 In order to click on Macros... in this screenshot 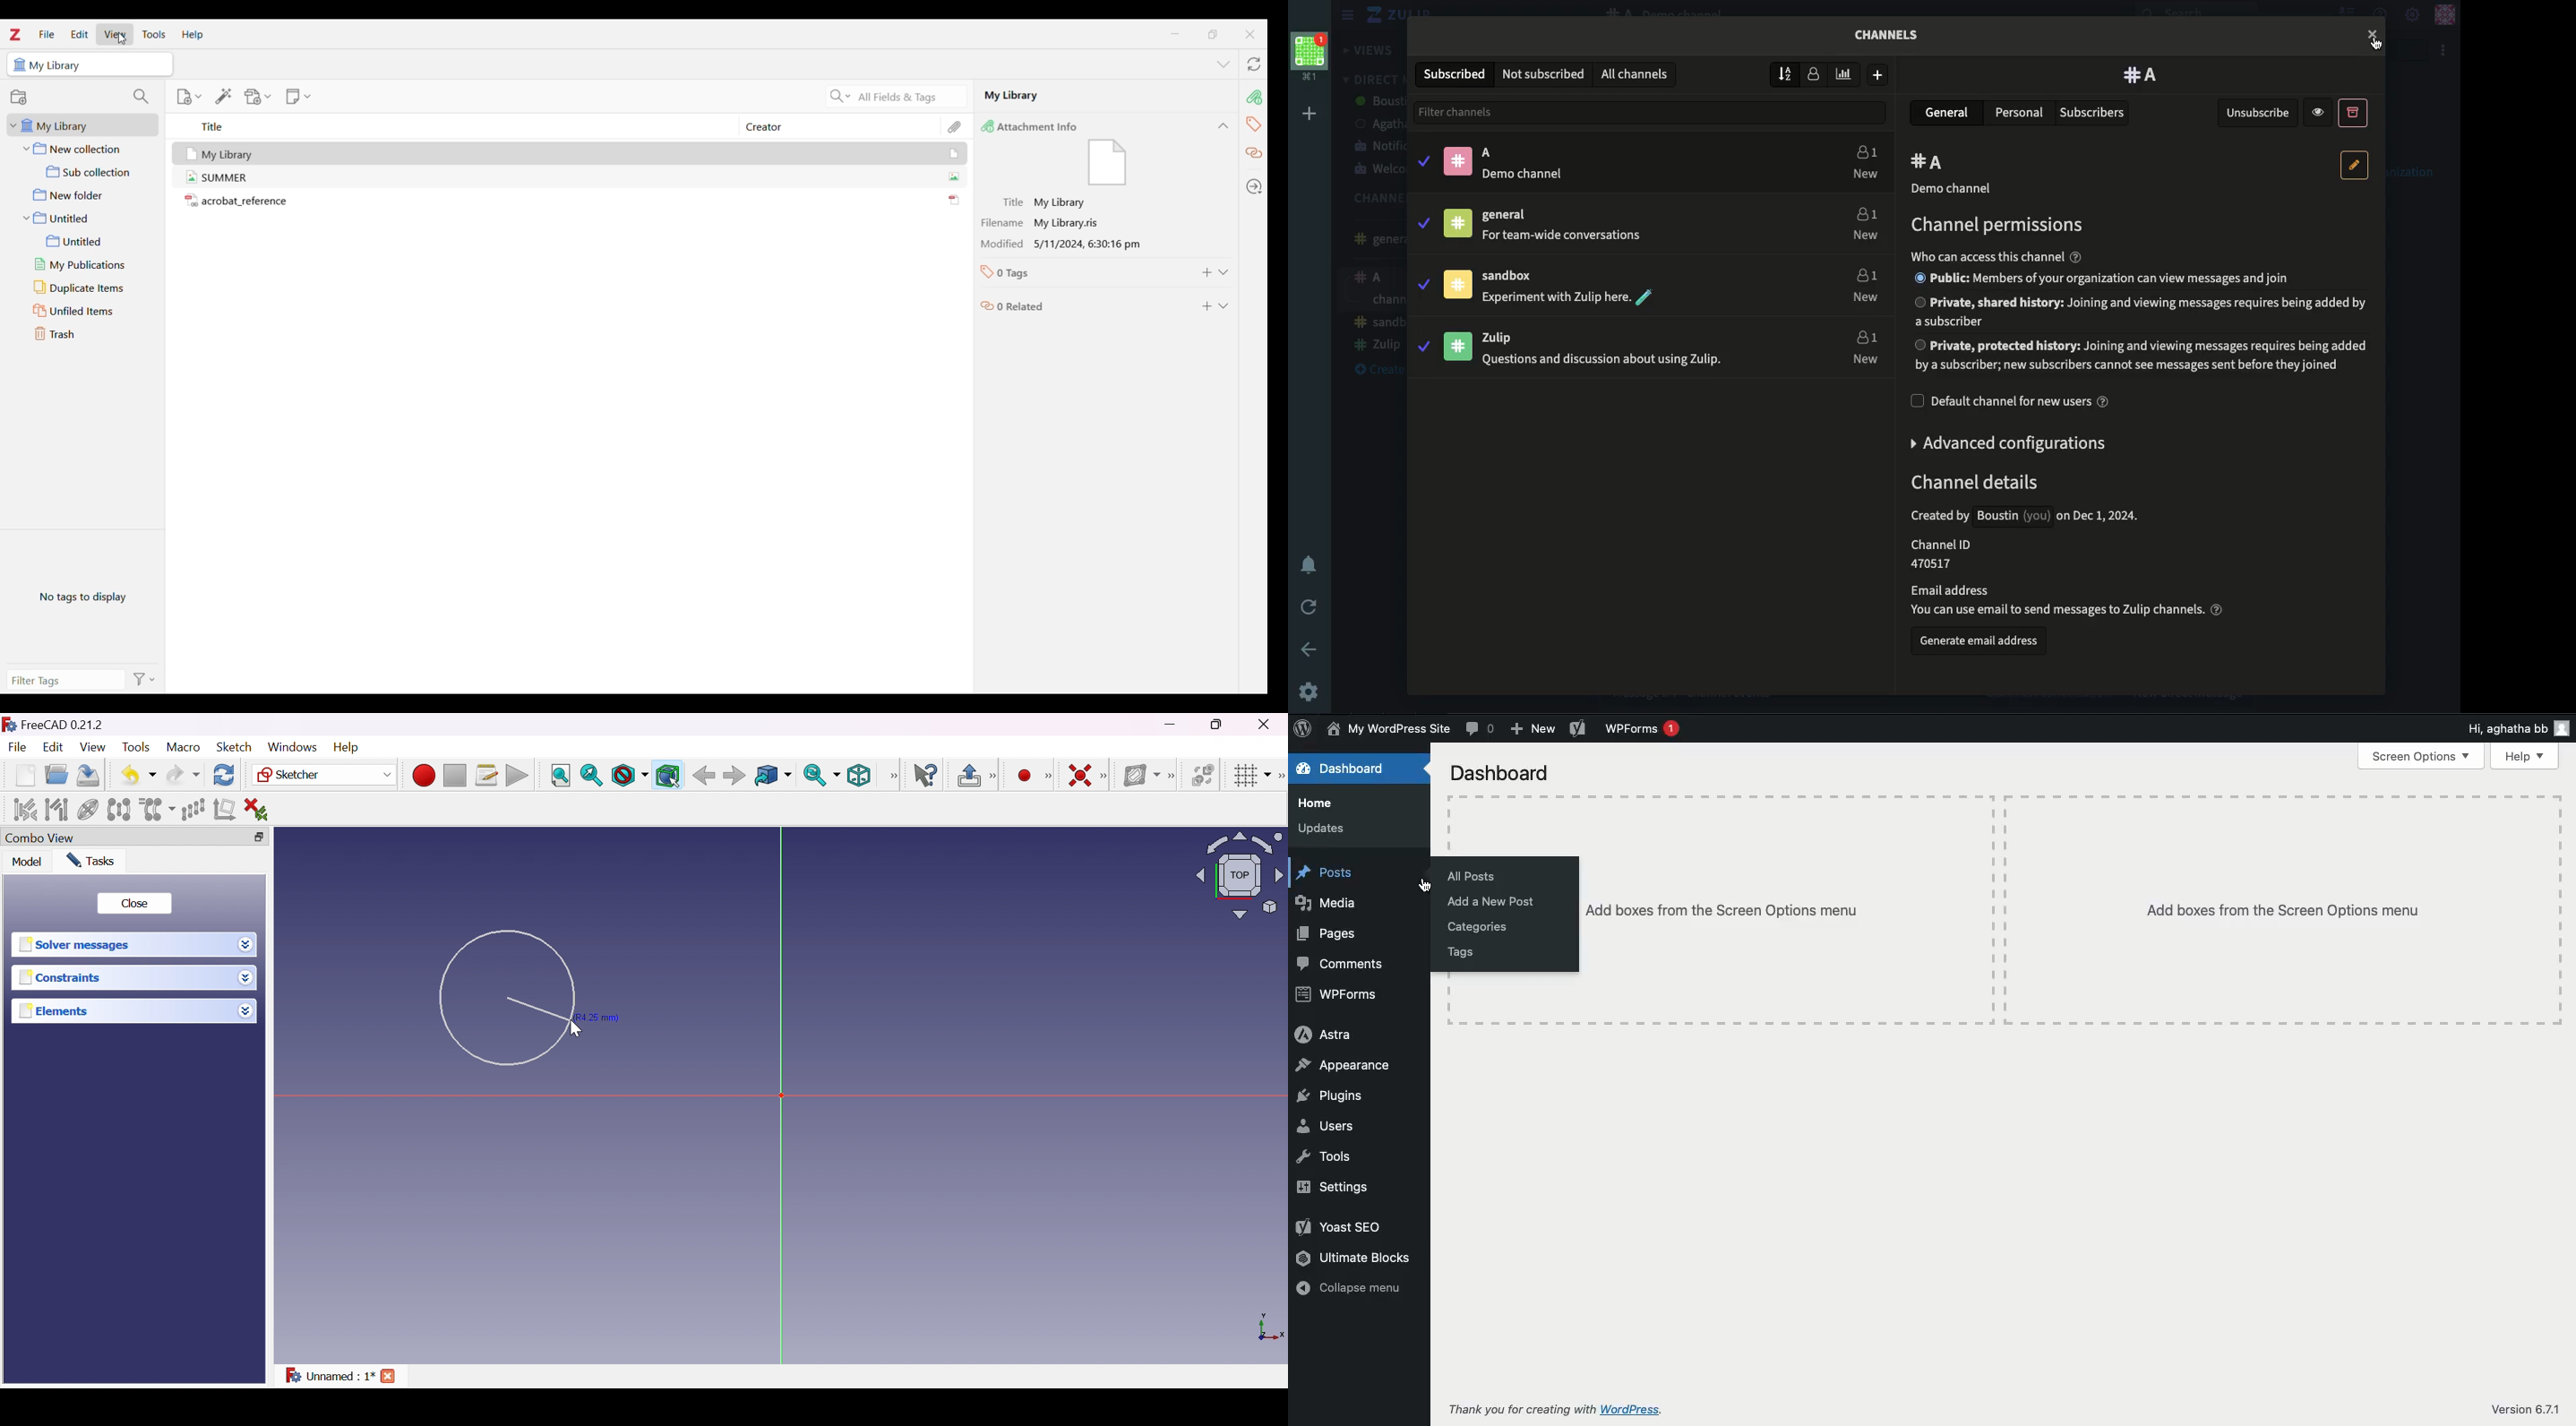, I will do `click(487, 775)`.